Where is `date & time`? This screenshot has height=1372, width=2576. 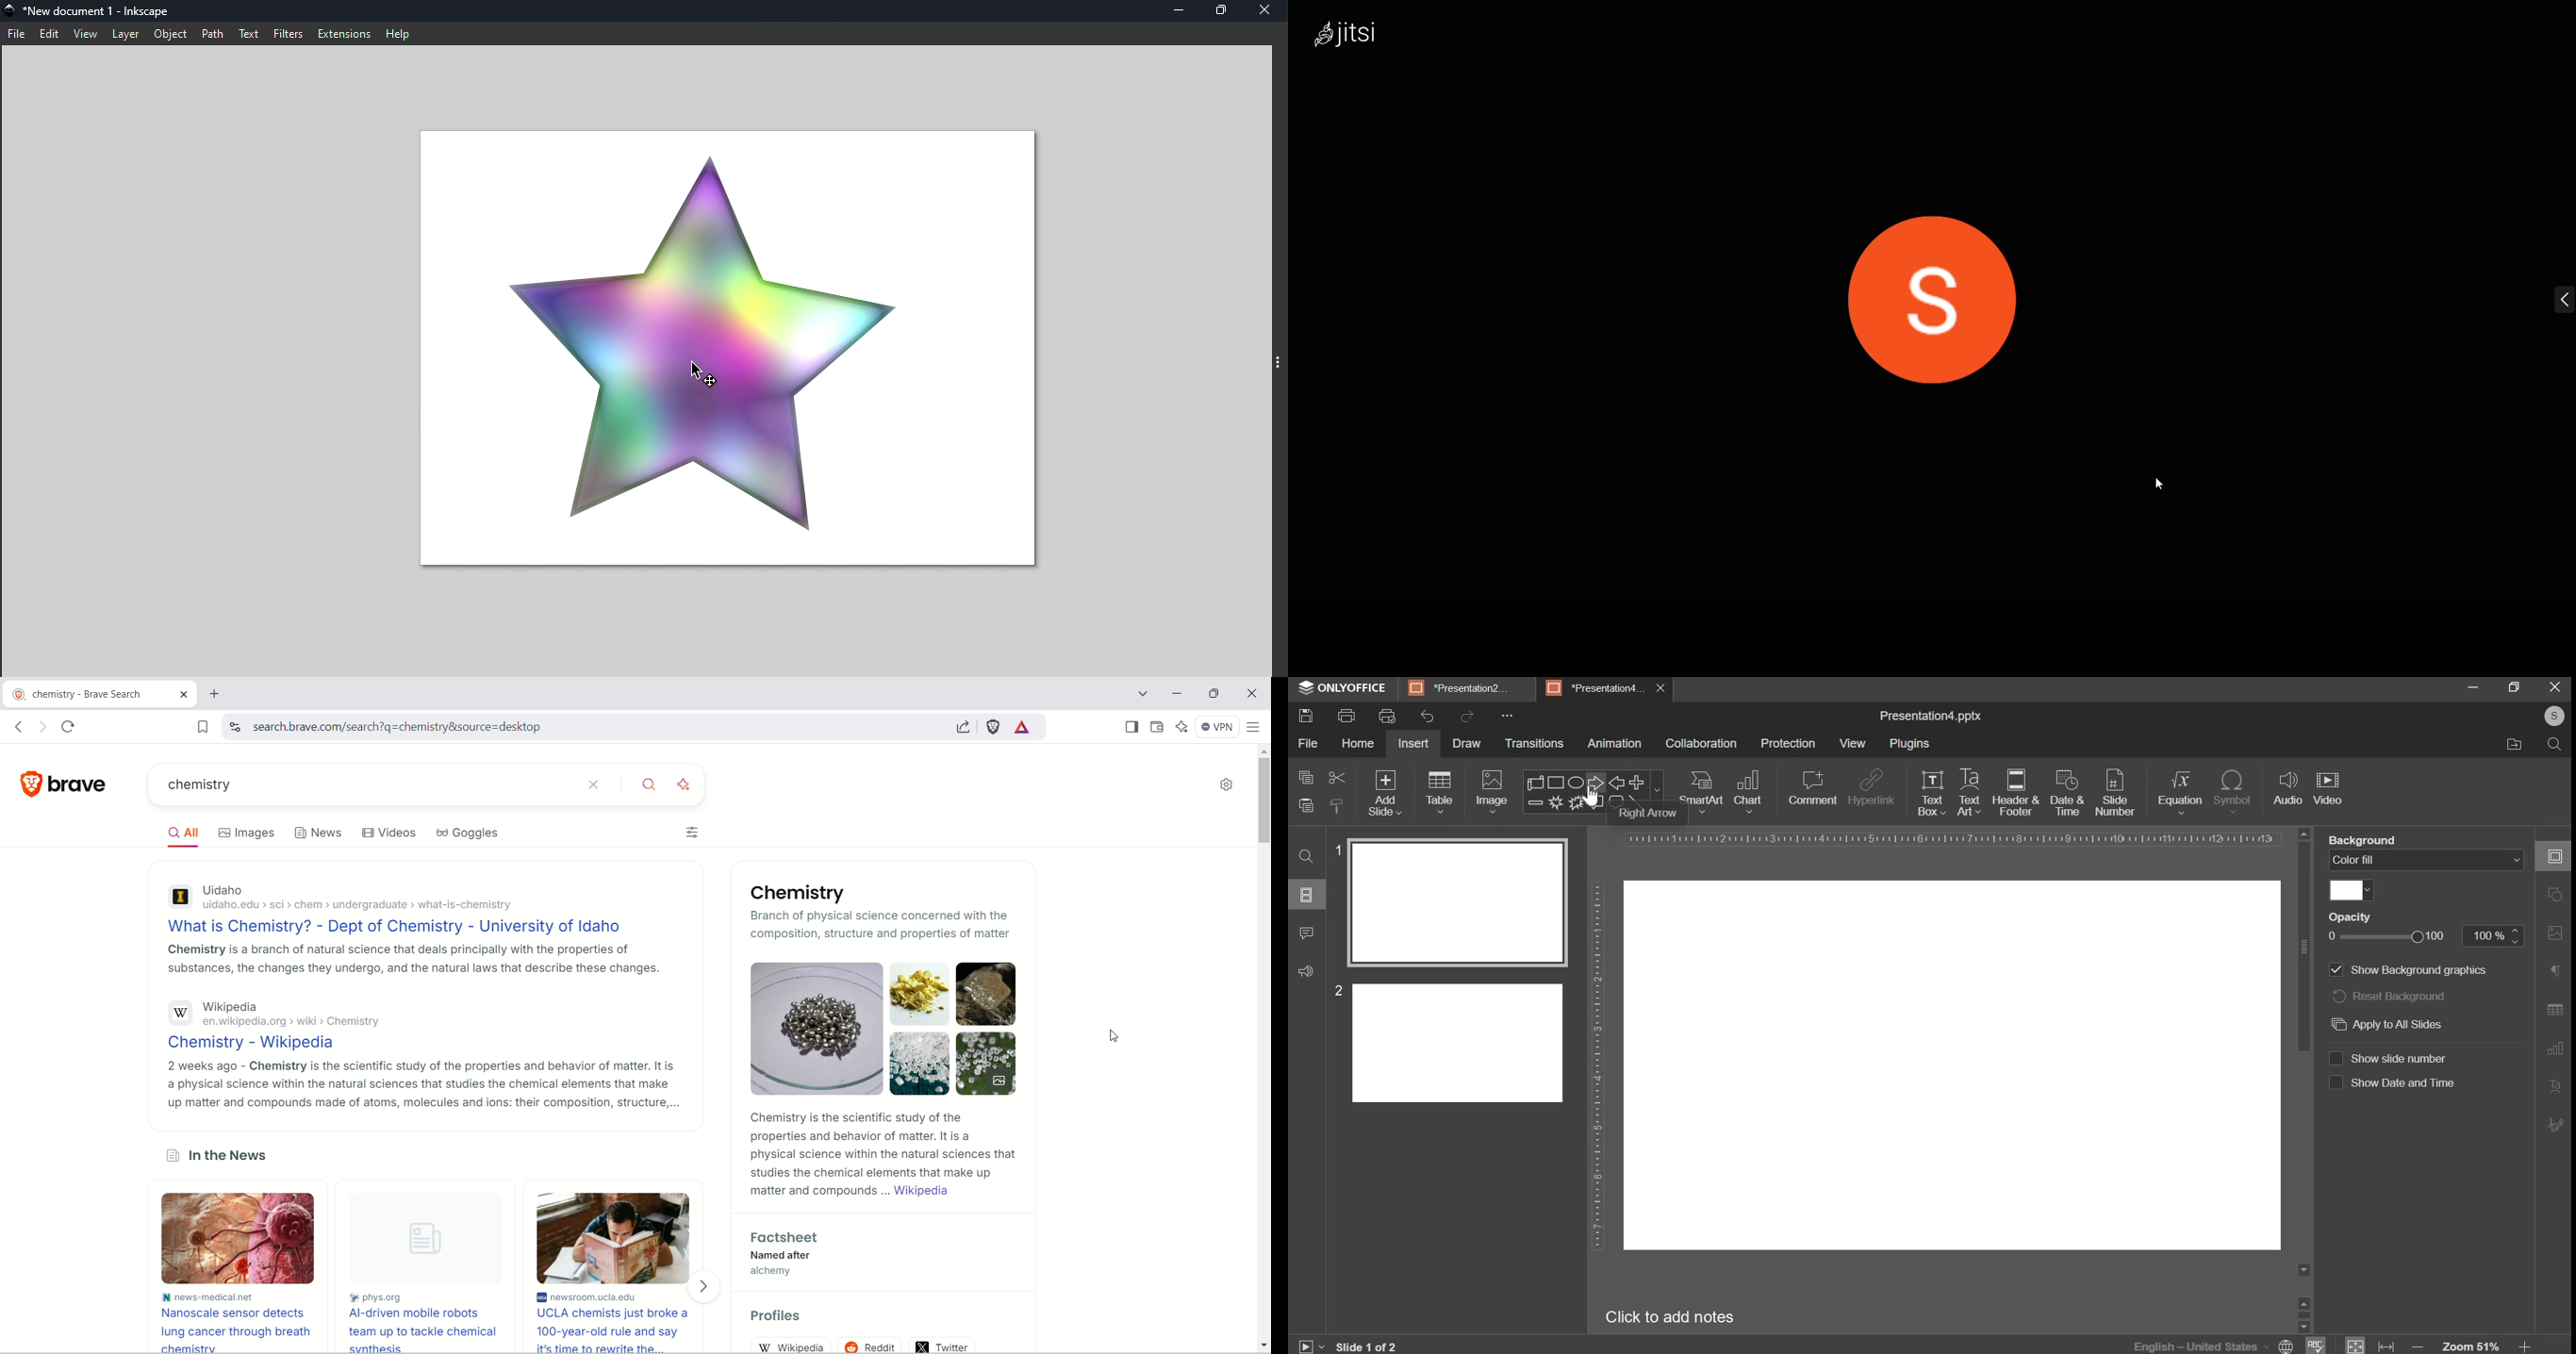
date & time is located at coordinates (2069, 794).